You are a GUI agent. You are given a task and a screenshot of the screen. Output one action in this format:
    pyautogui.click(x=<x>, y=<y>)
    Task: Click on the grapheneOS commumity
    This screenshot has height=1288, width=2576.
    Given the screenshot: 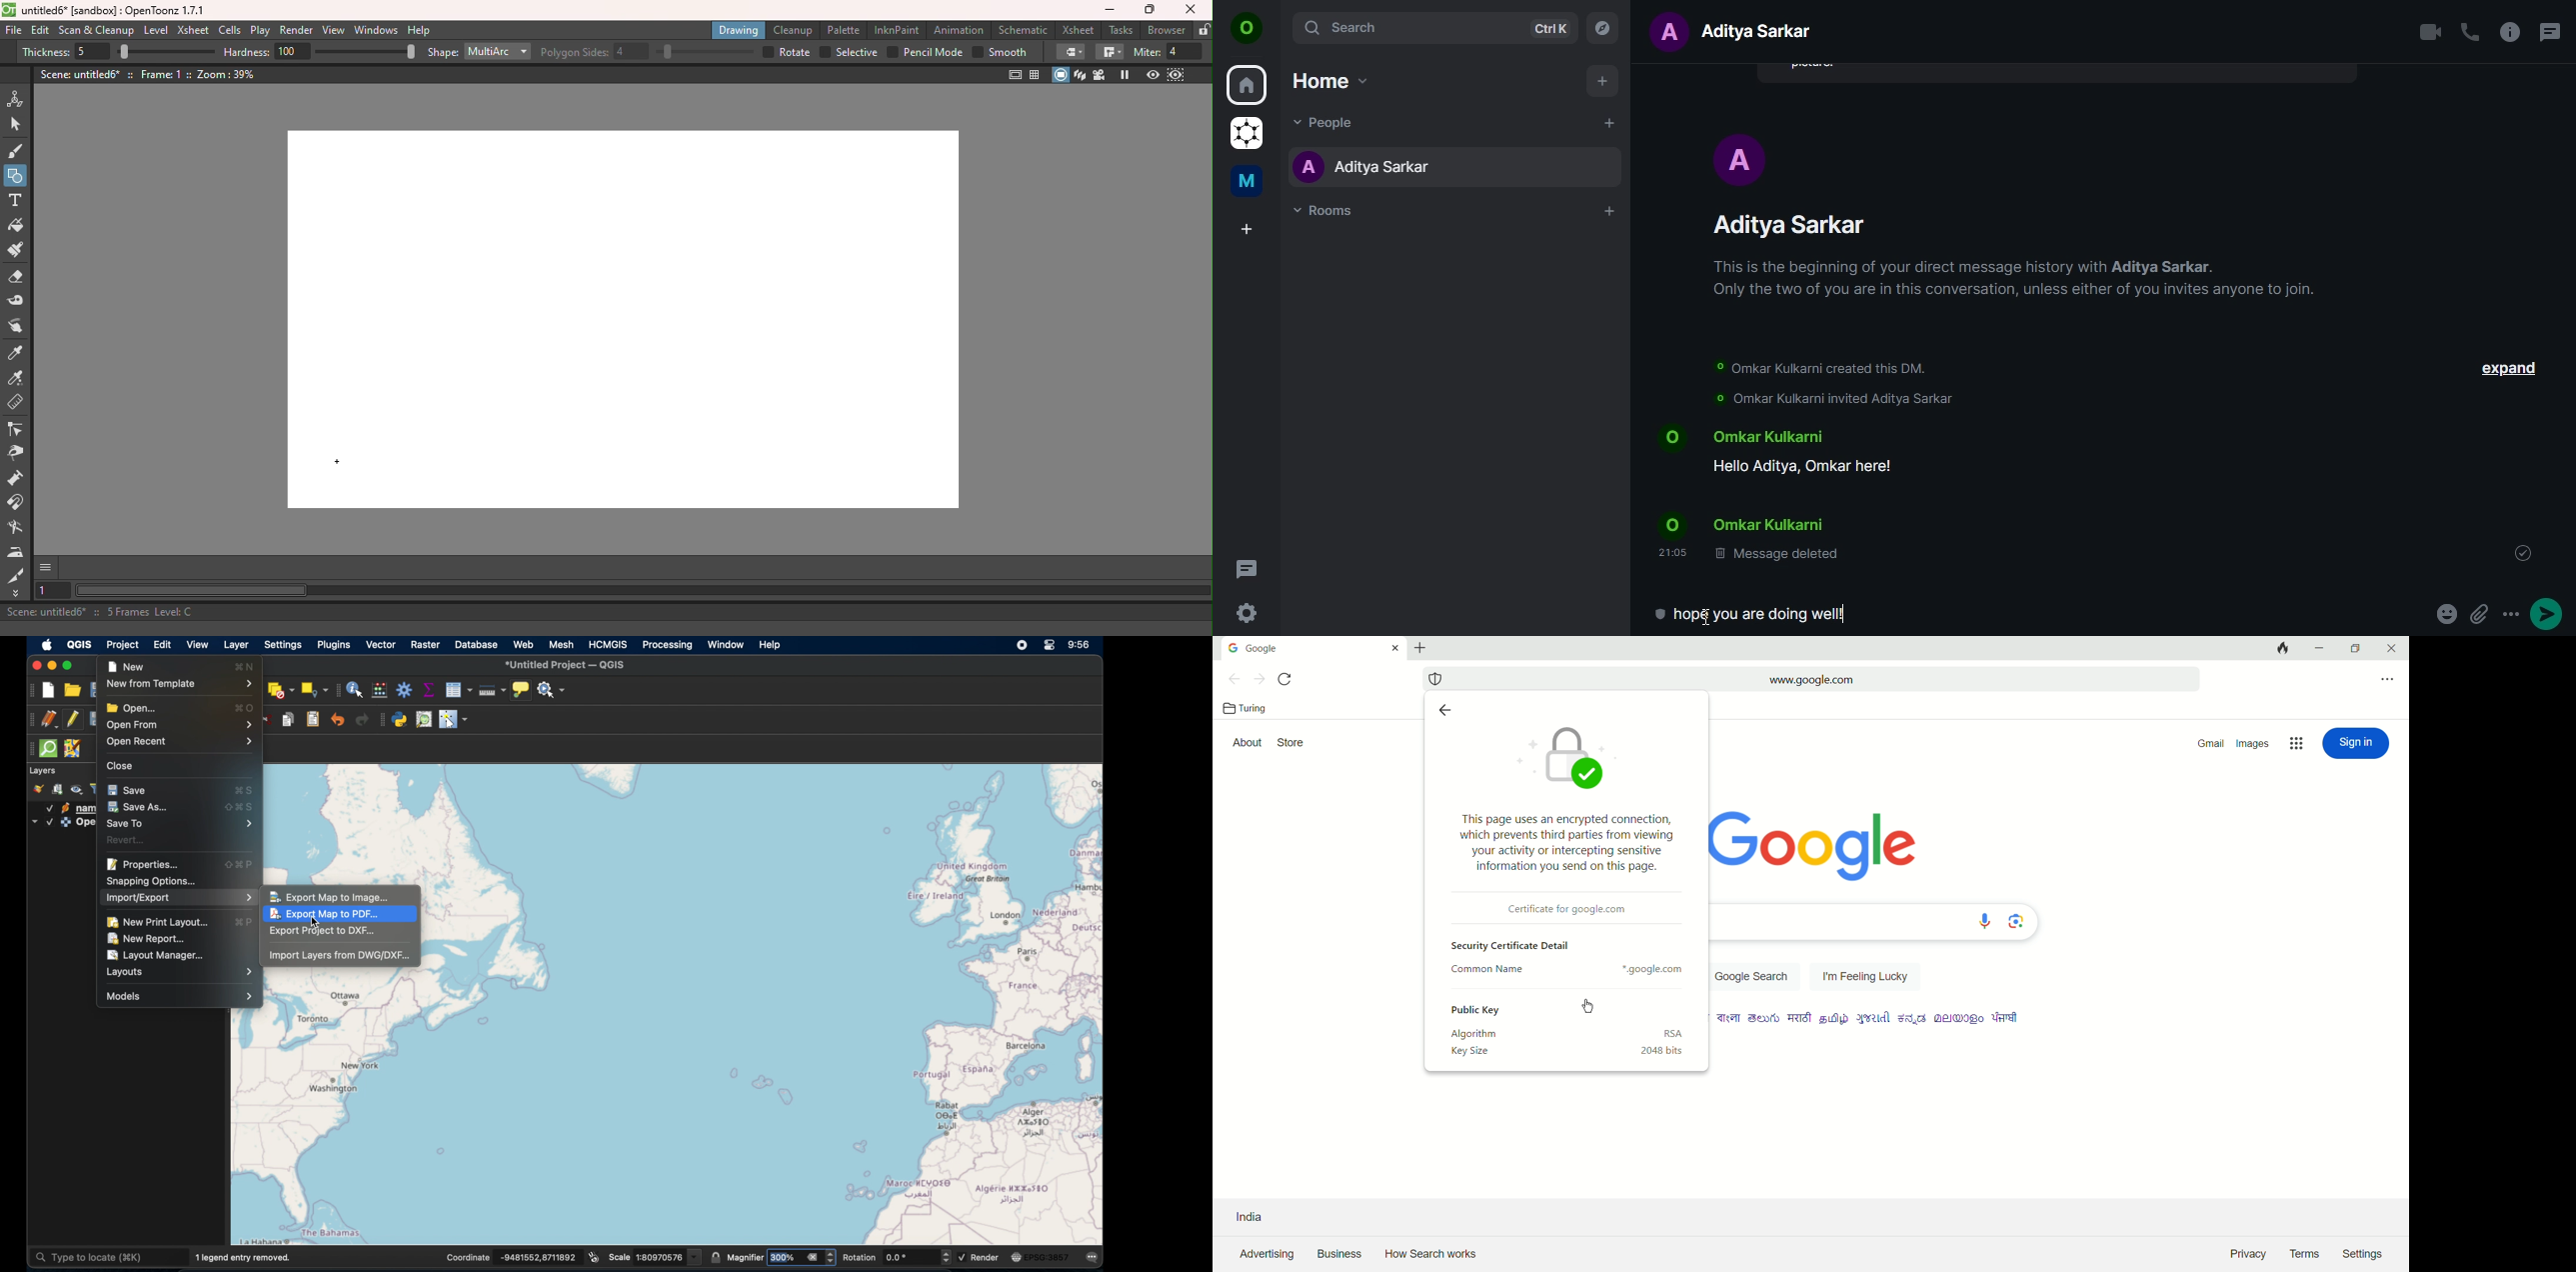 What is the action you would take?
    pyautogui.click(x=1249, y=131)
    